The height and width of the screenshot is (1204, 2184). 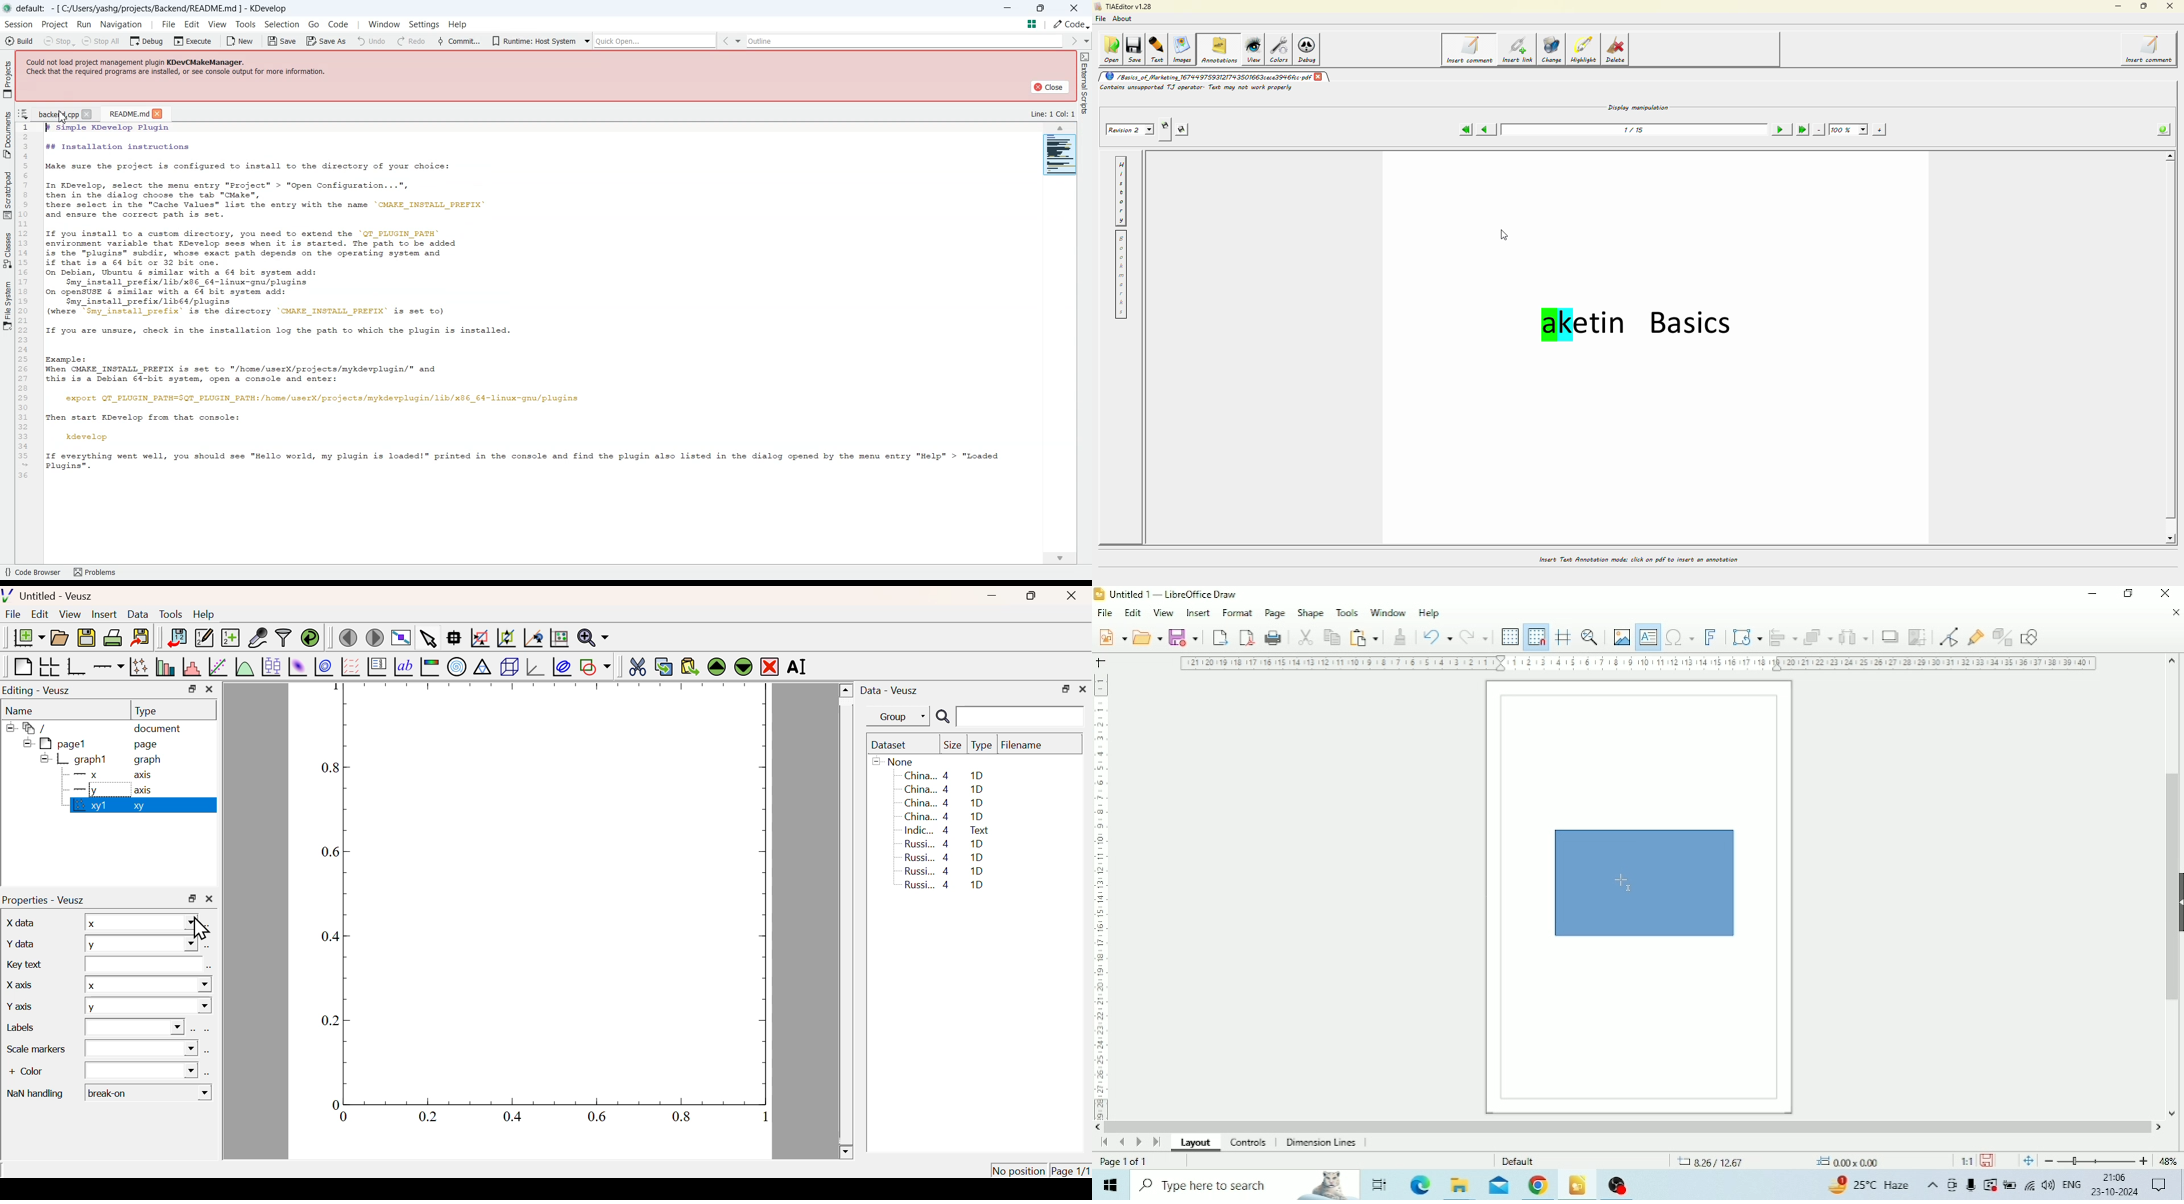 I want to click on 3D graph, so click(x=536, y=668).